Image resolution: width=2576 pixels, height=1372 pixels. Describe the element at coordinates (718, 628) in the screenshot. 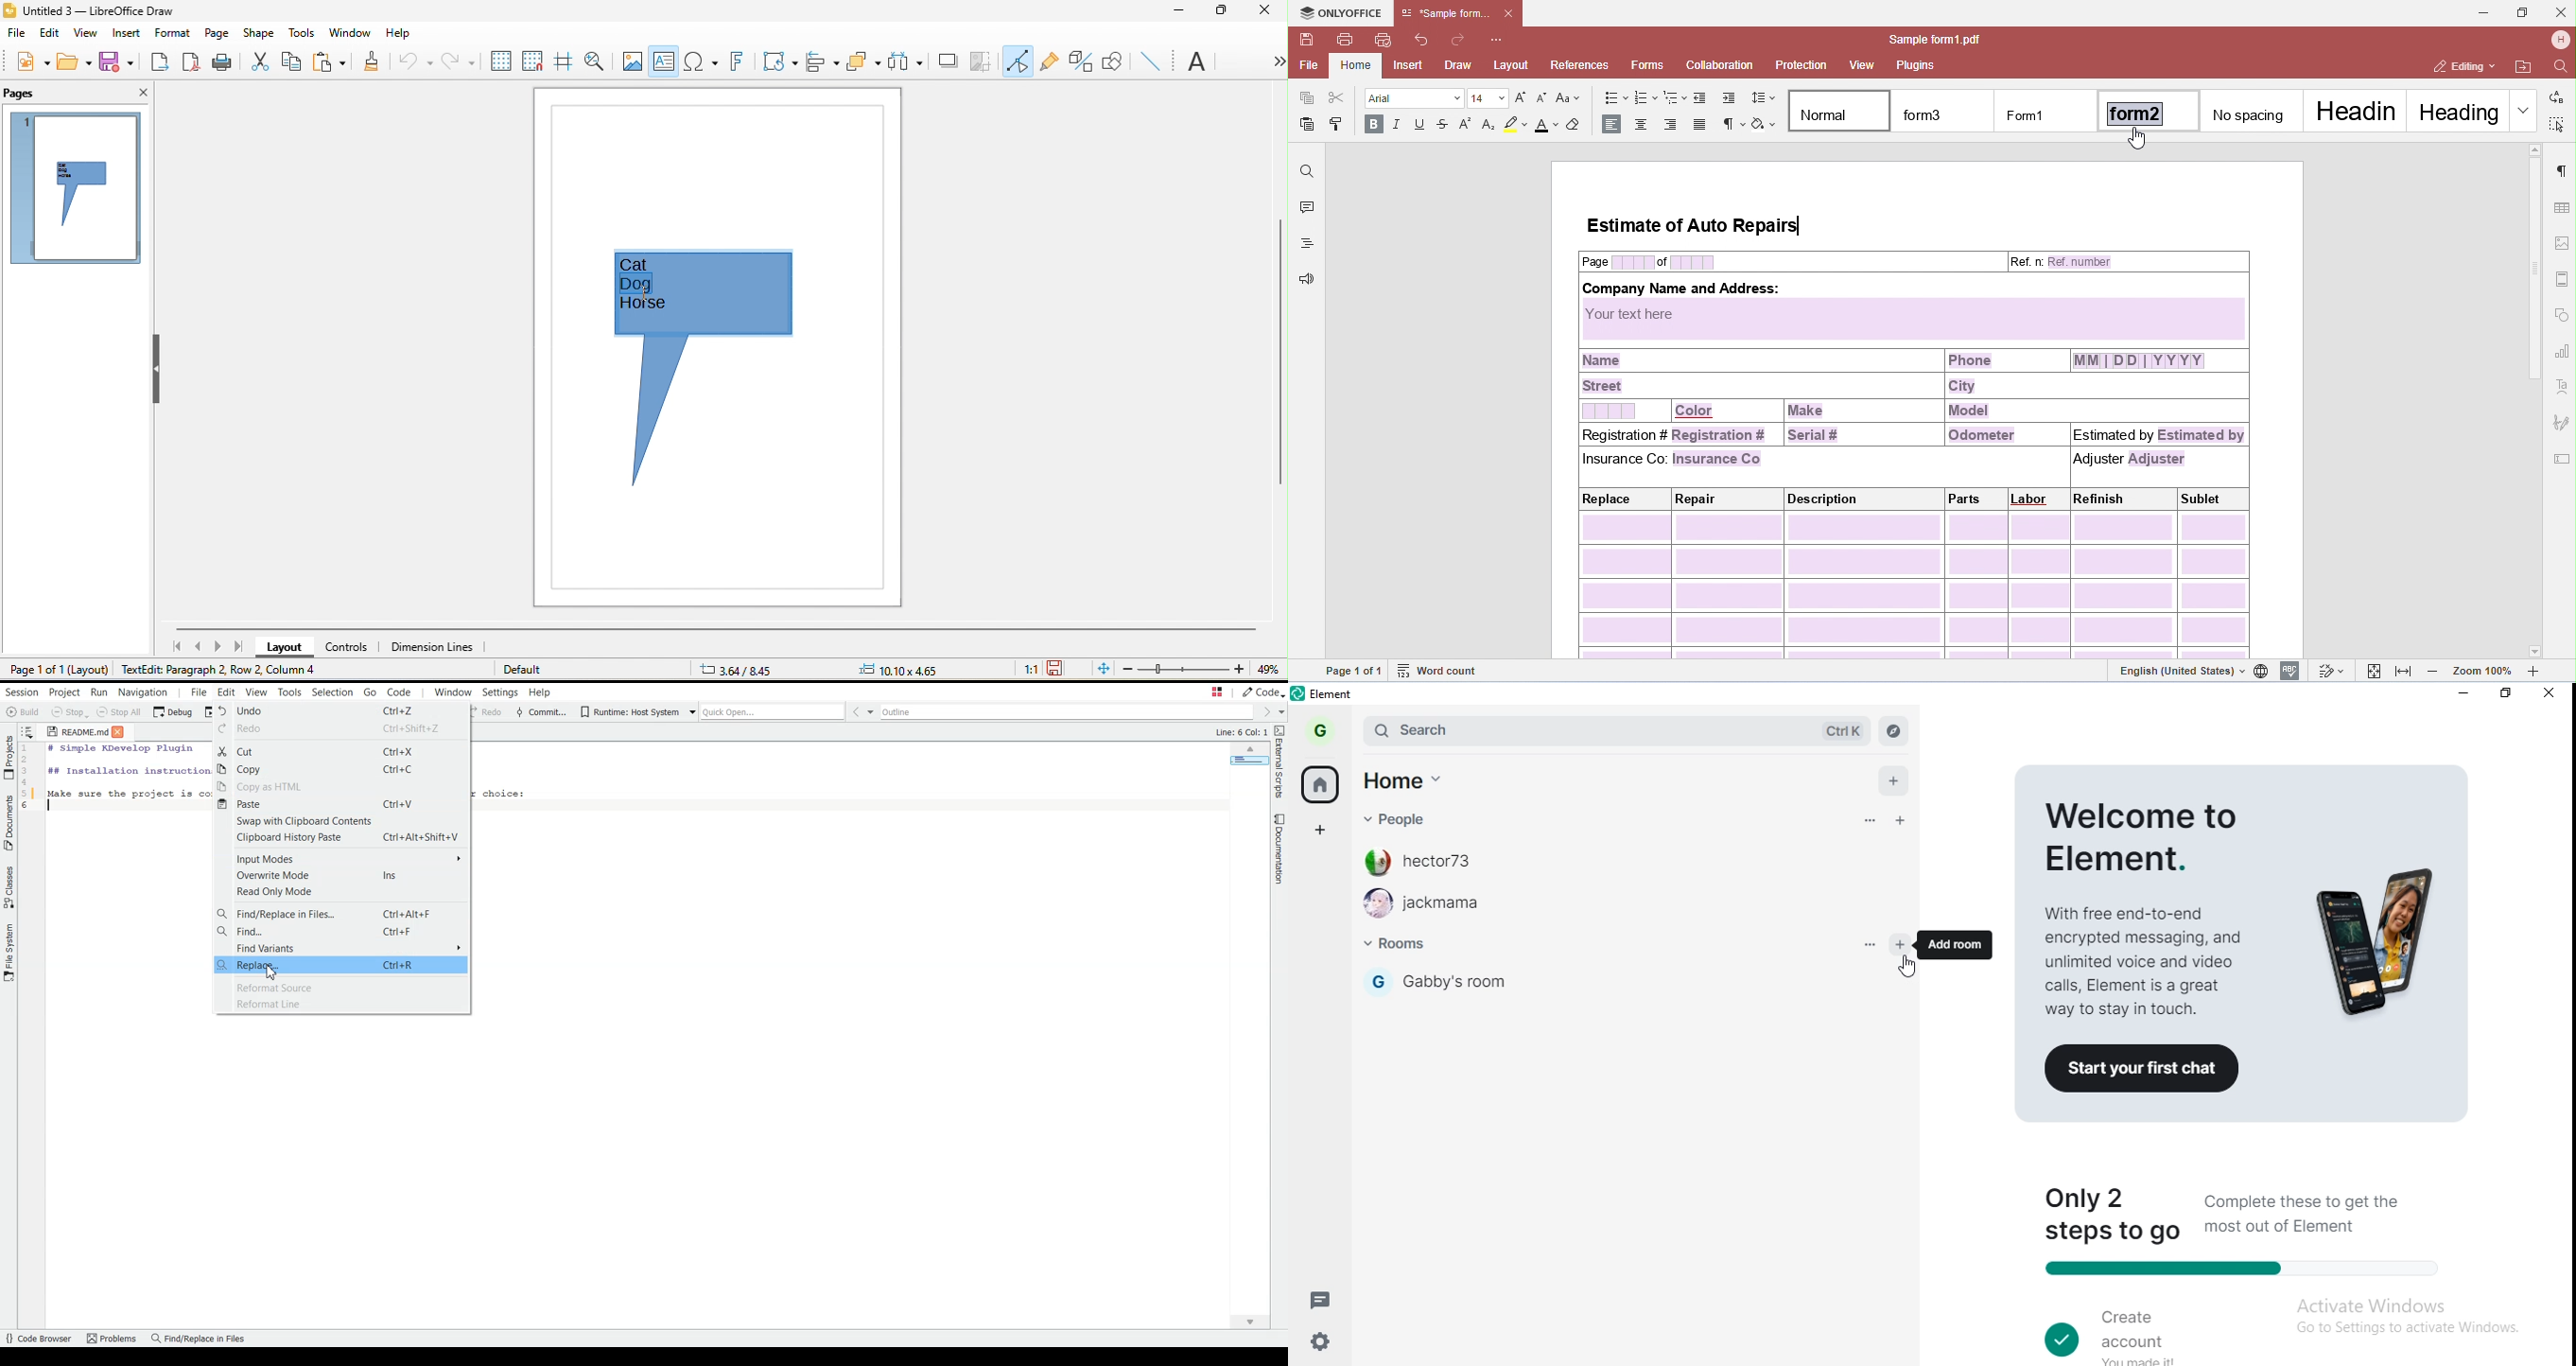

I see `horizontal scroll bar` at that location.